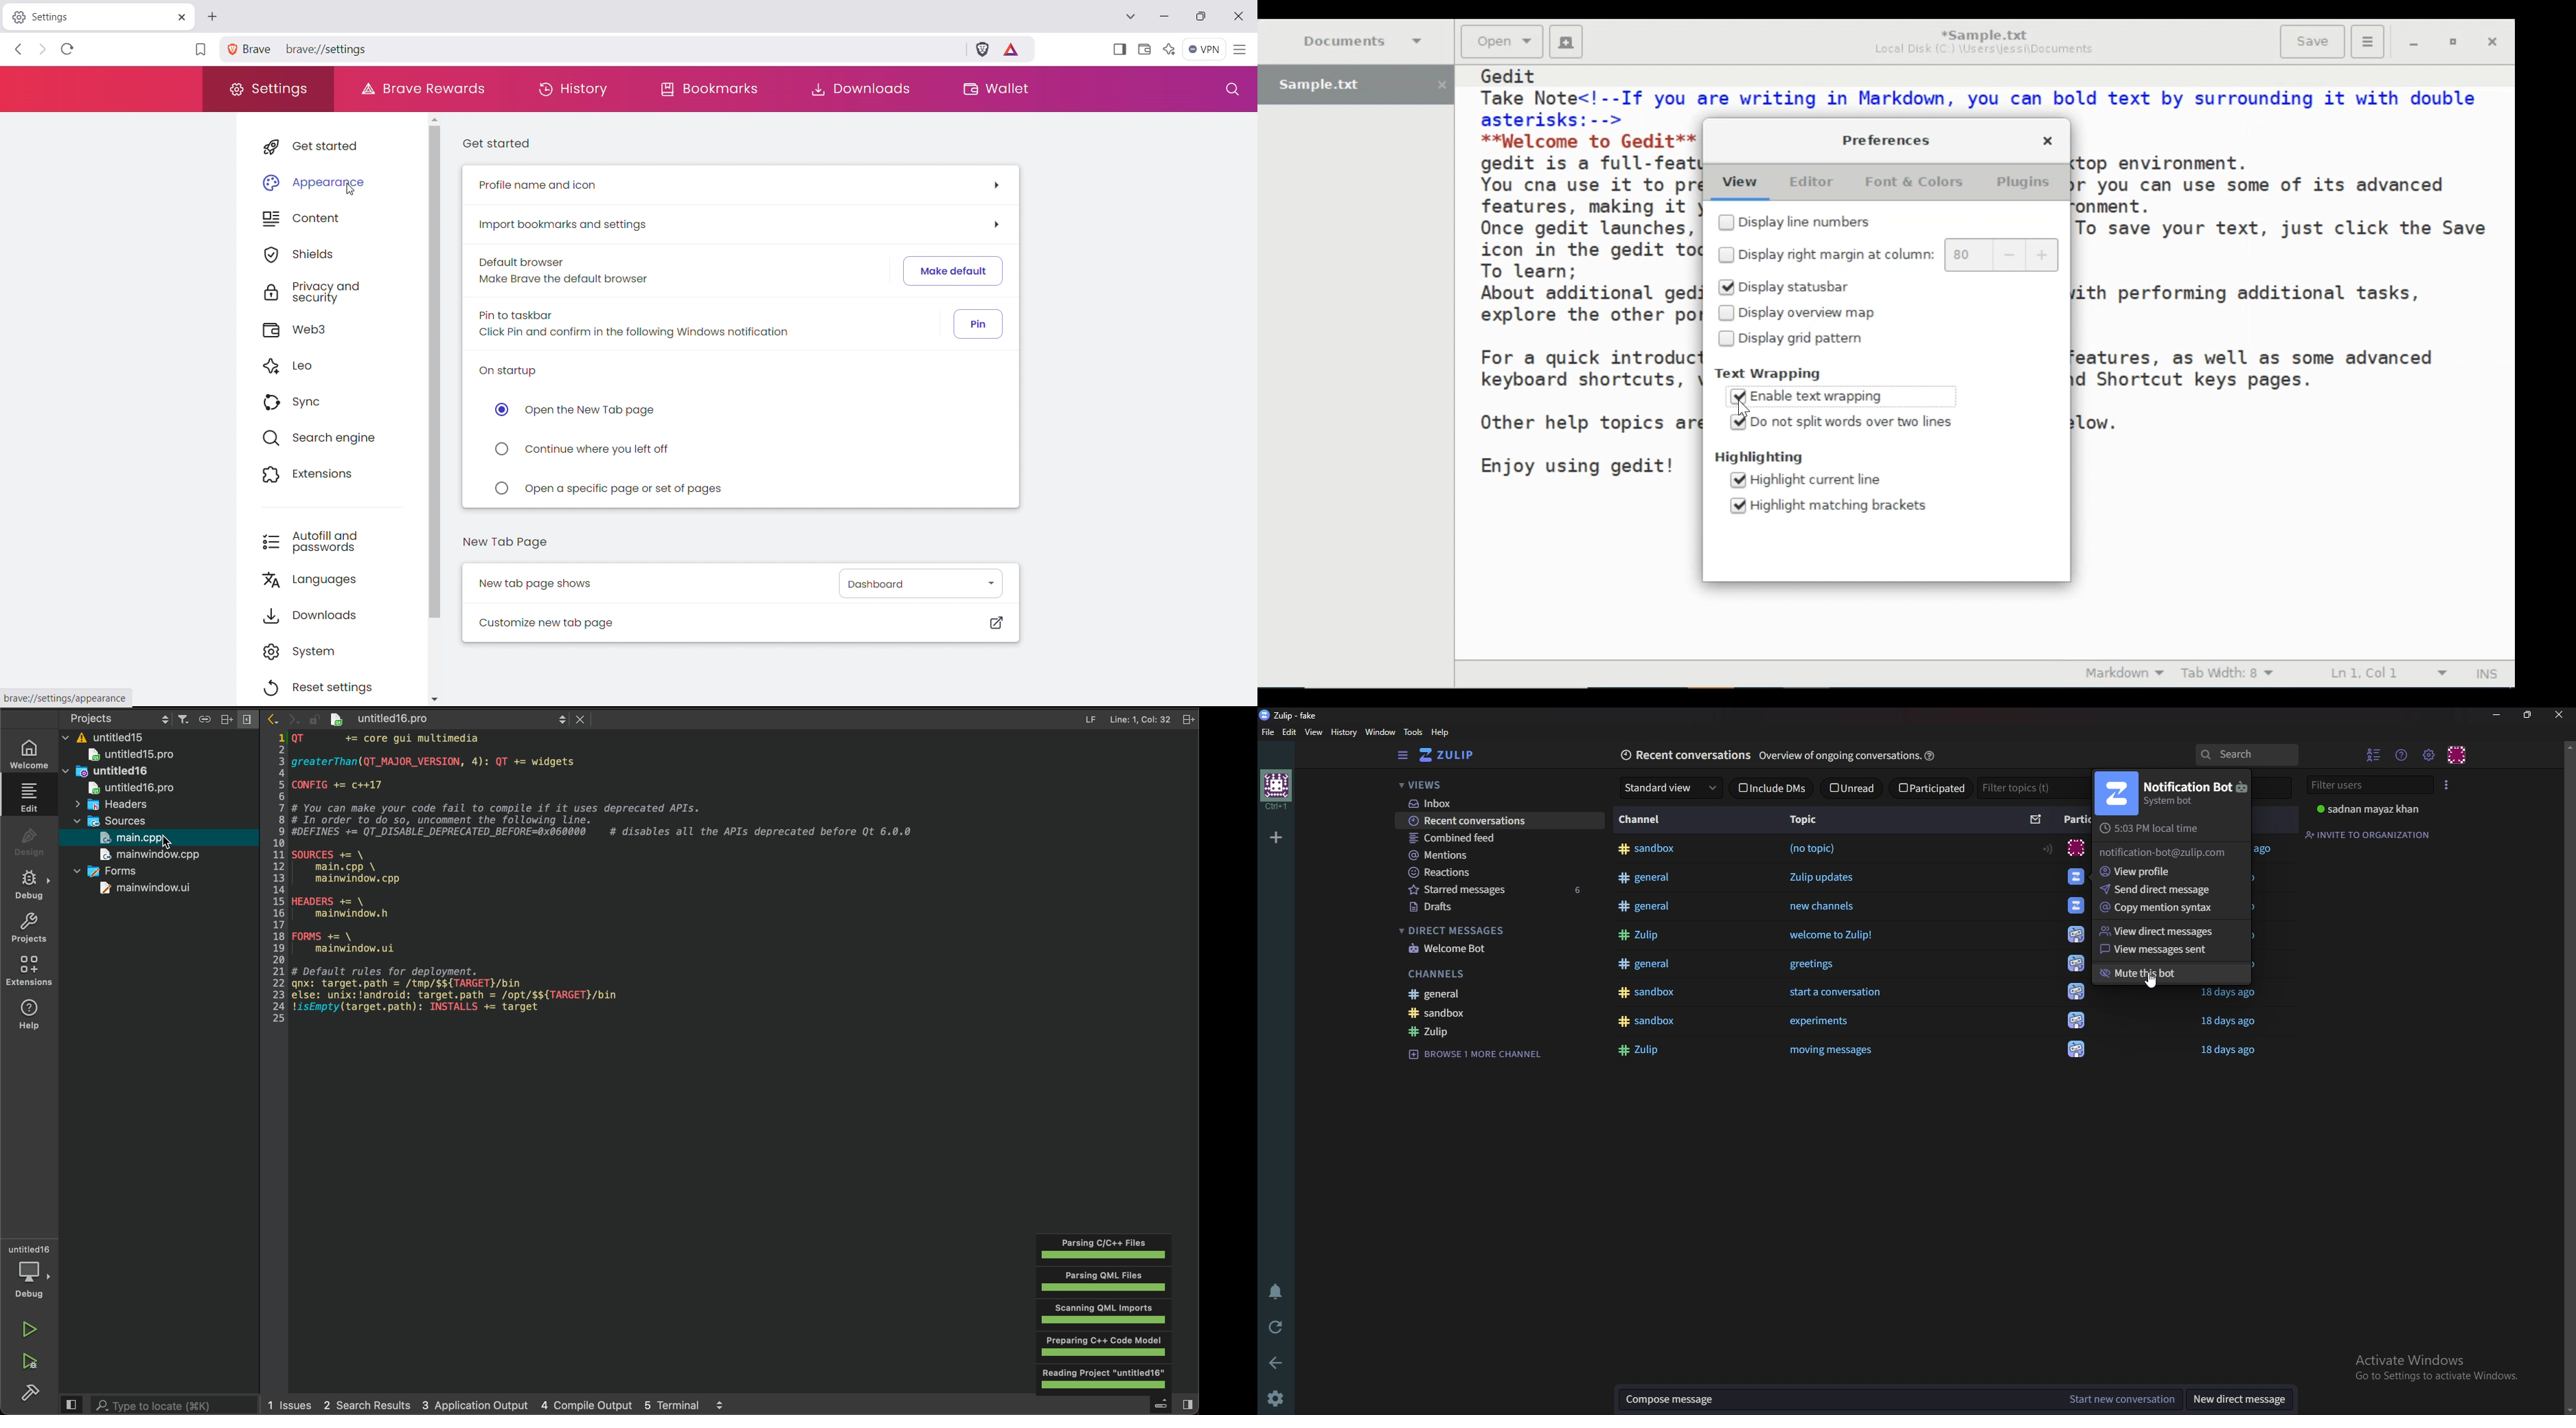 The image size is (2576, 1428). Describe the element at coordinates (1488, 872) in the screenshot. I see `reactions` at that location.